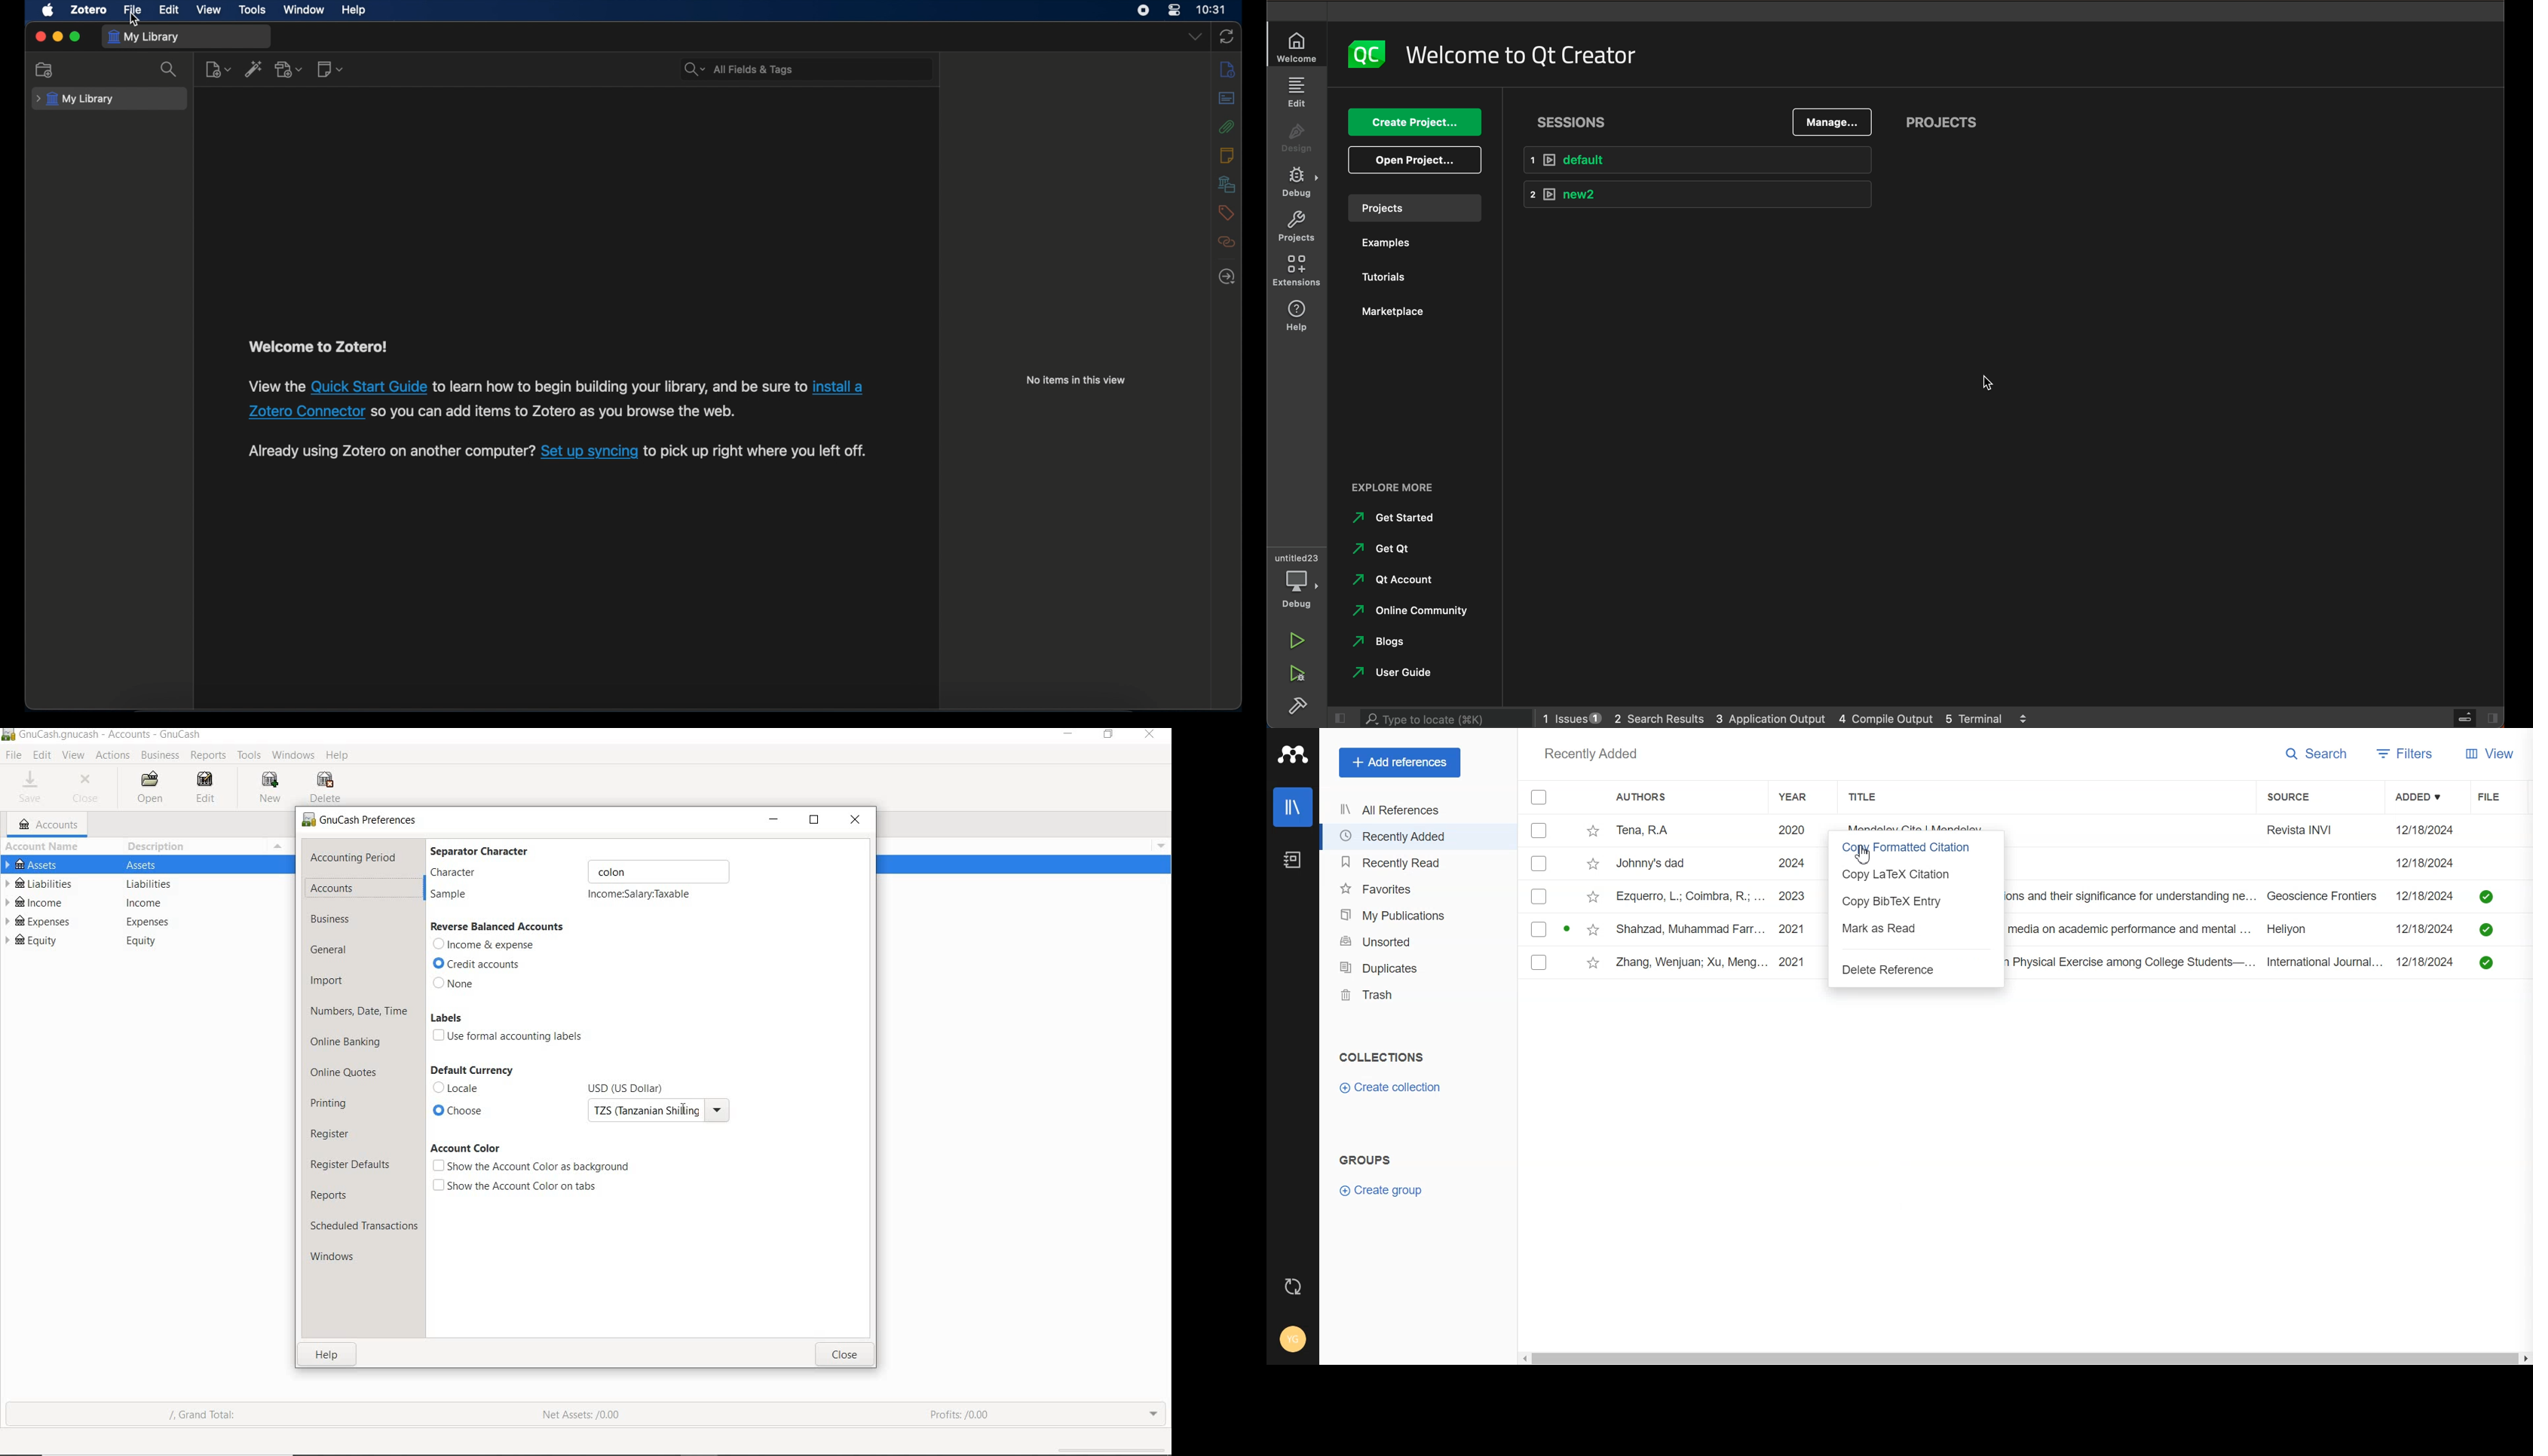  What do you see at coordinates (1419, 994) in the screenshot?
I see `Trash` at bounding box center [1419, 994].